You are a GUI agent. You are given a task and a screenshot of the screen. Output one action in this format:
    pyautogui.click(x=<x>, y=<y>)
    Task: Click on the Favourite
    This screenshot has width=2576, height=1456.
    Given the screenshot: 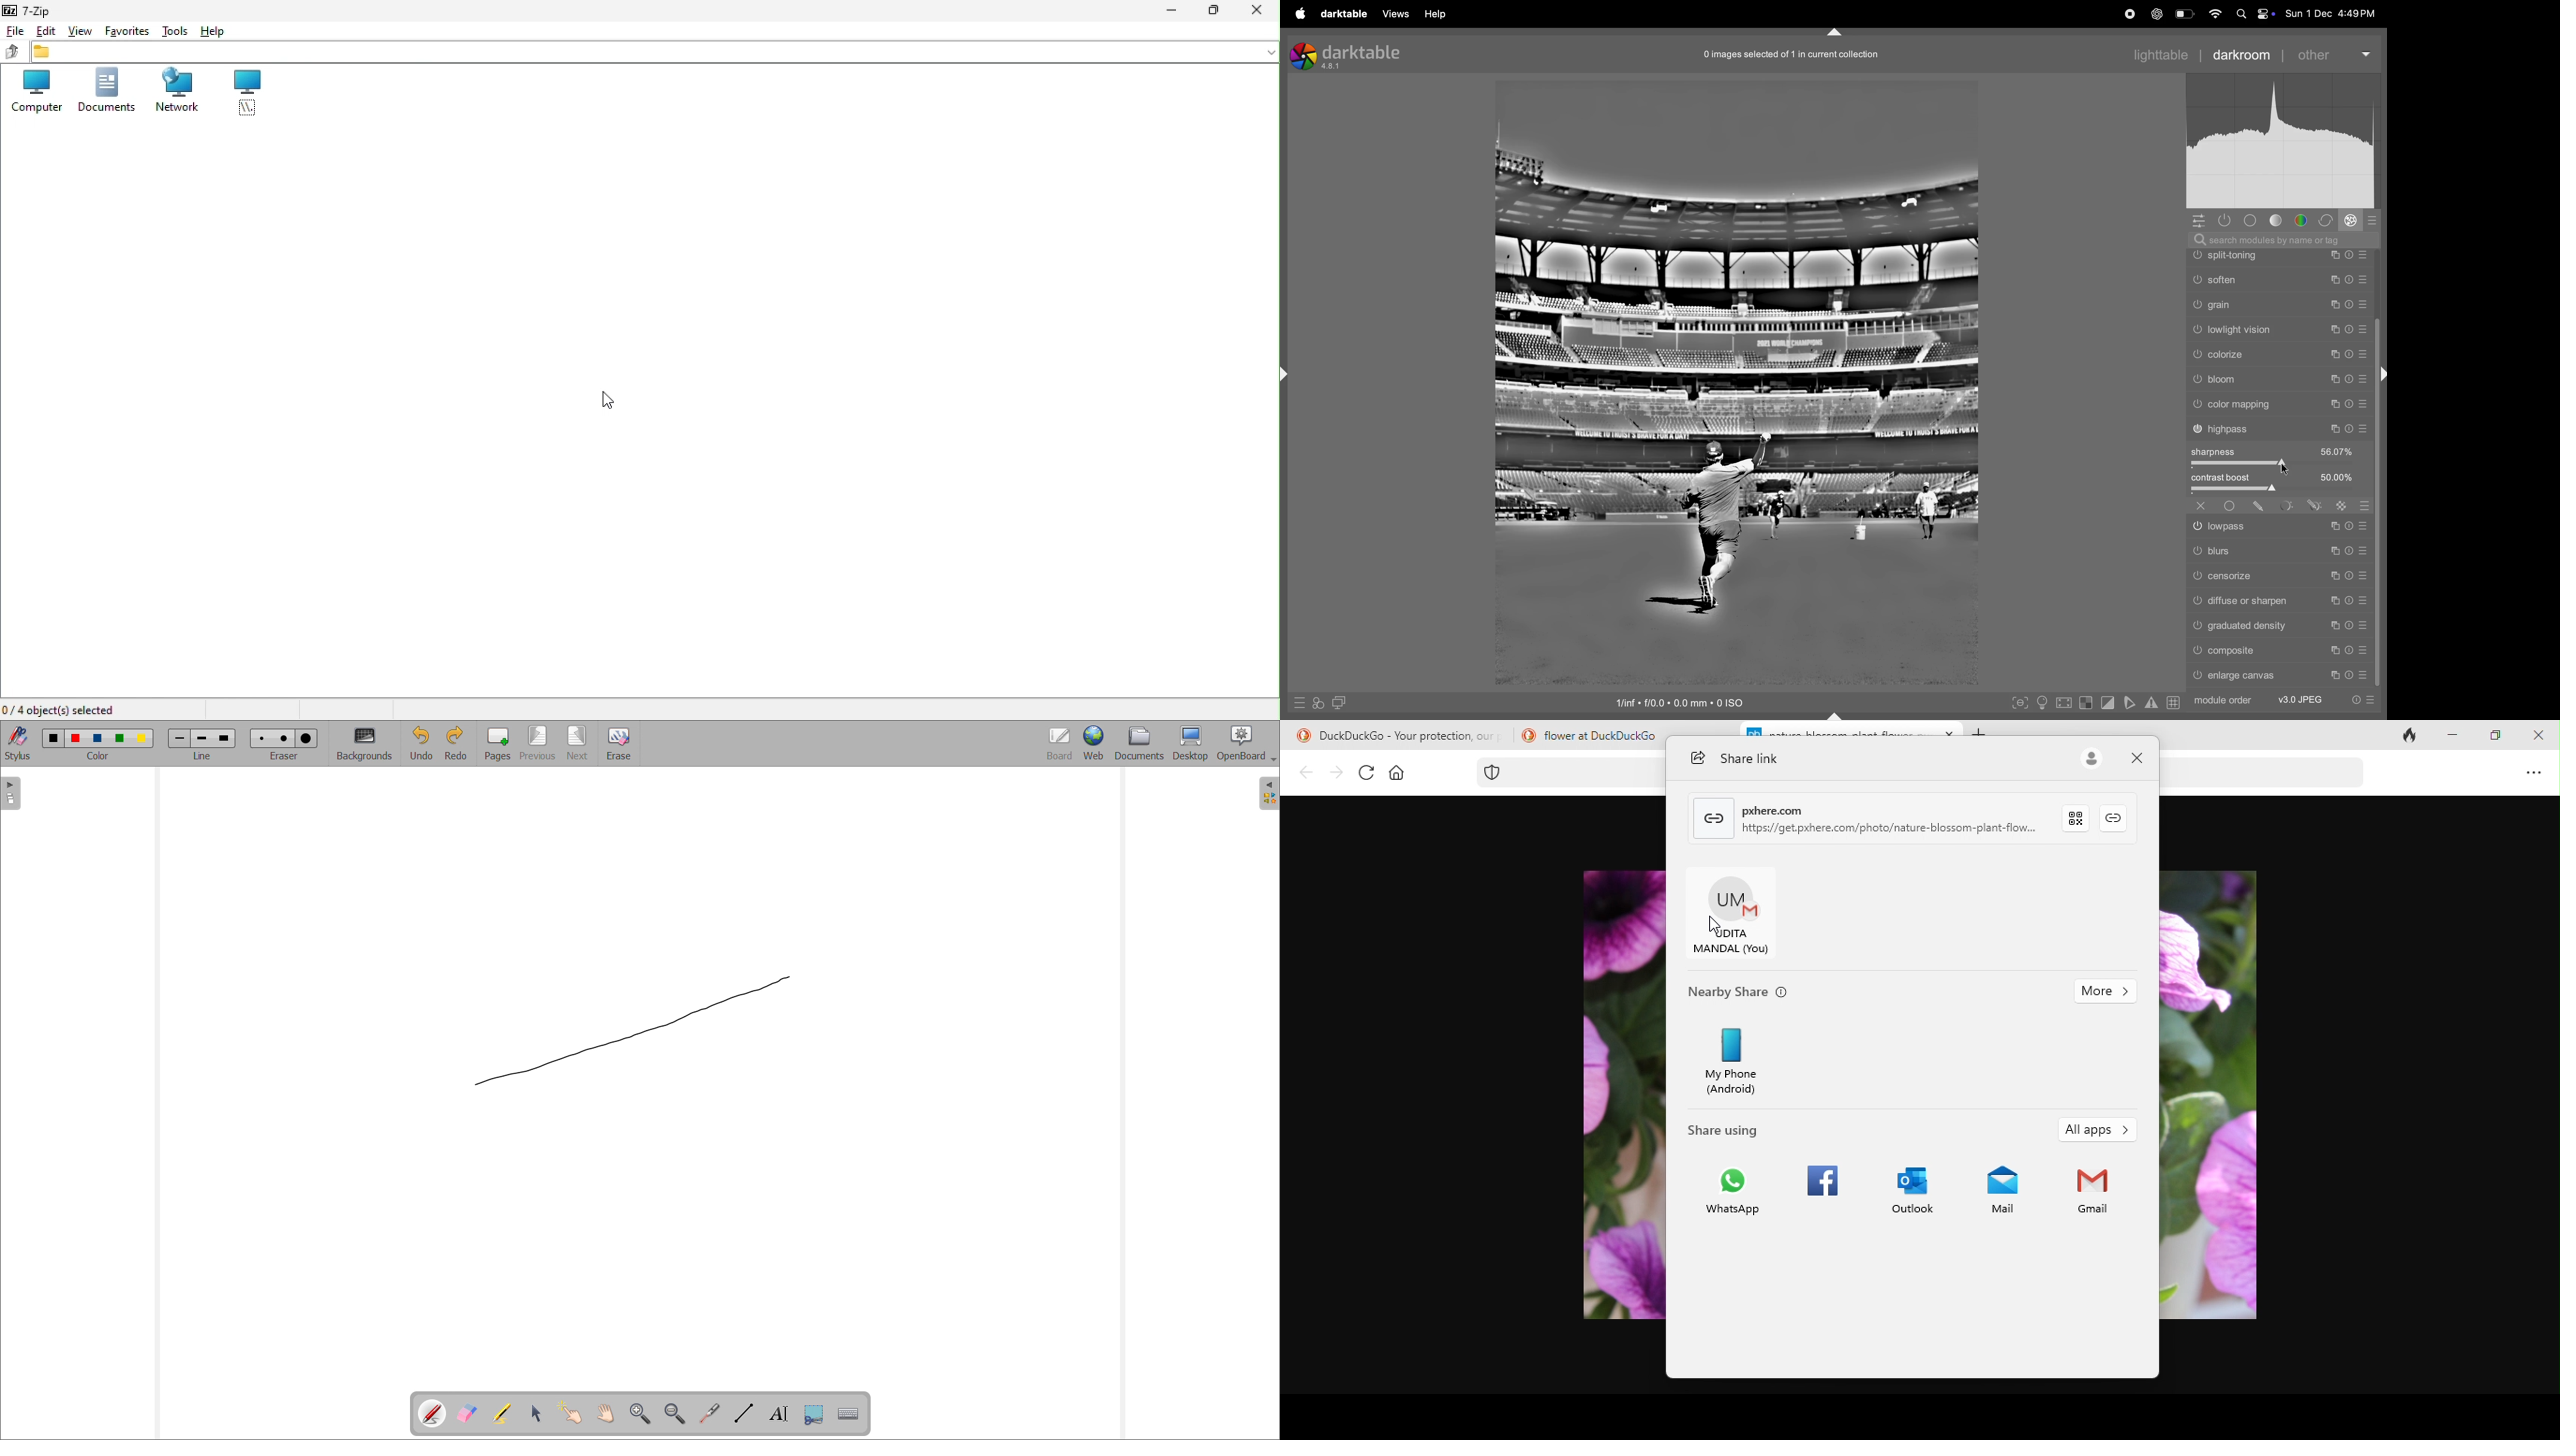 What is the action you would take?
    pyautogui.click(x=128, y=32)
    